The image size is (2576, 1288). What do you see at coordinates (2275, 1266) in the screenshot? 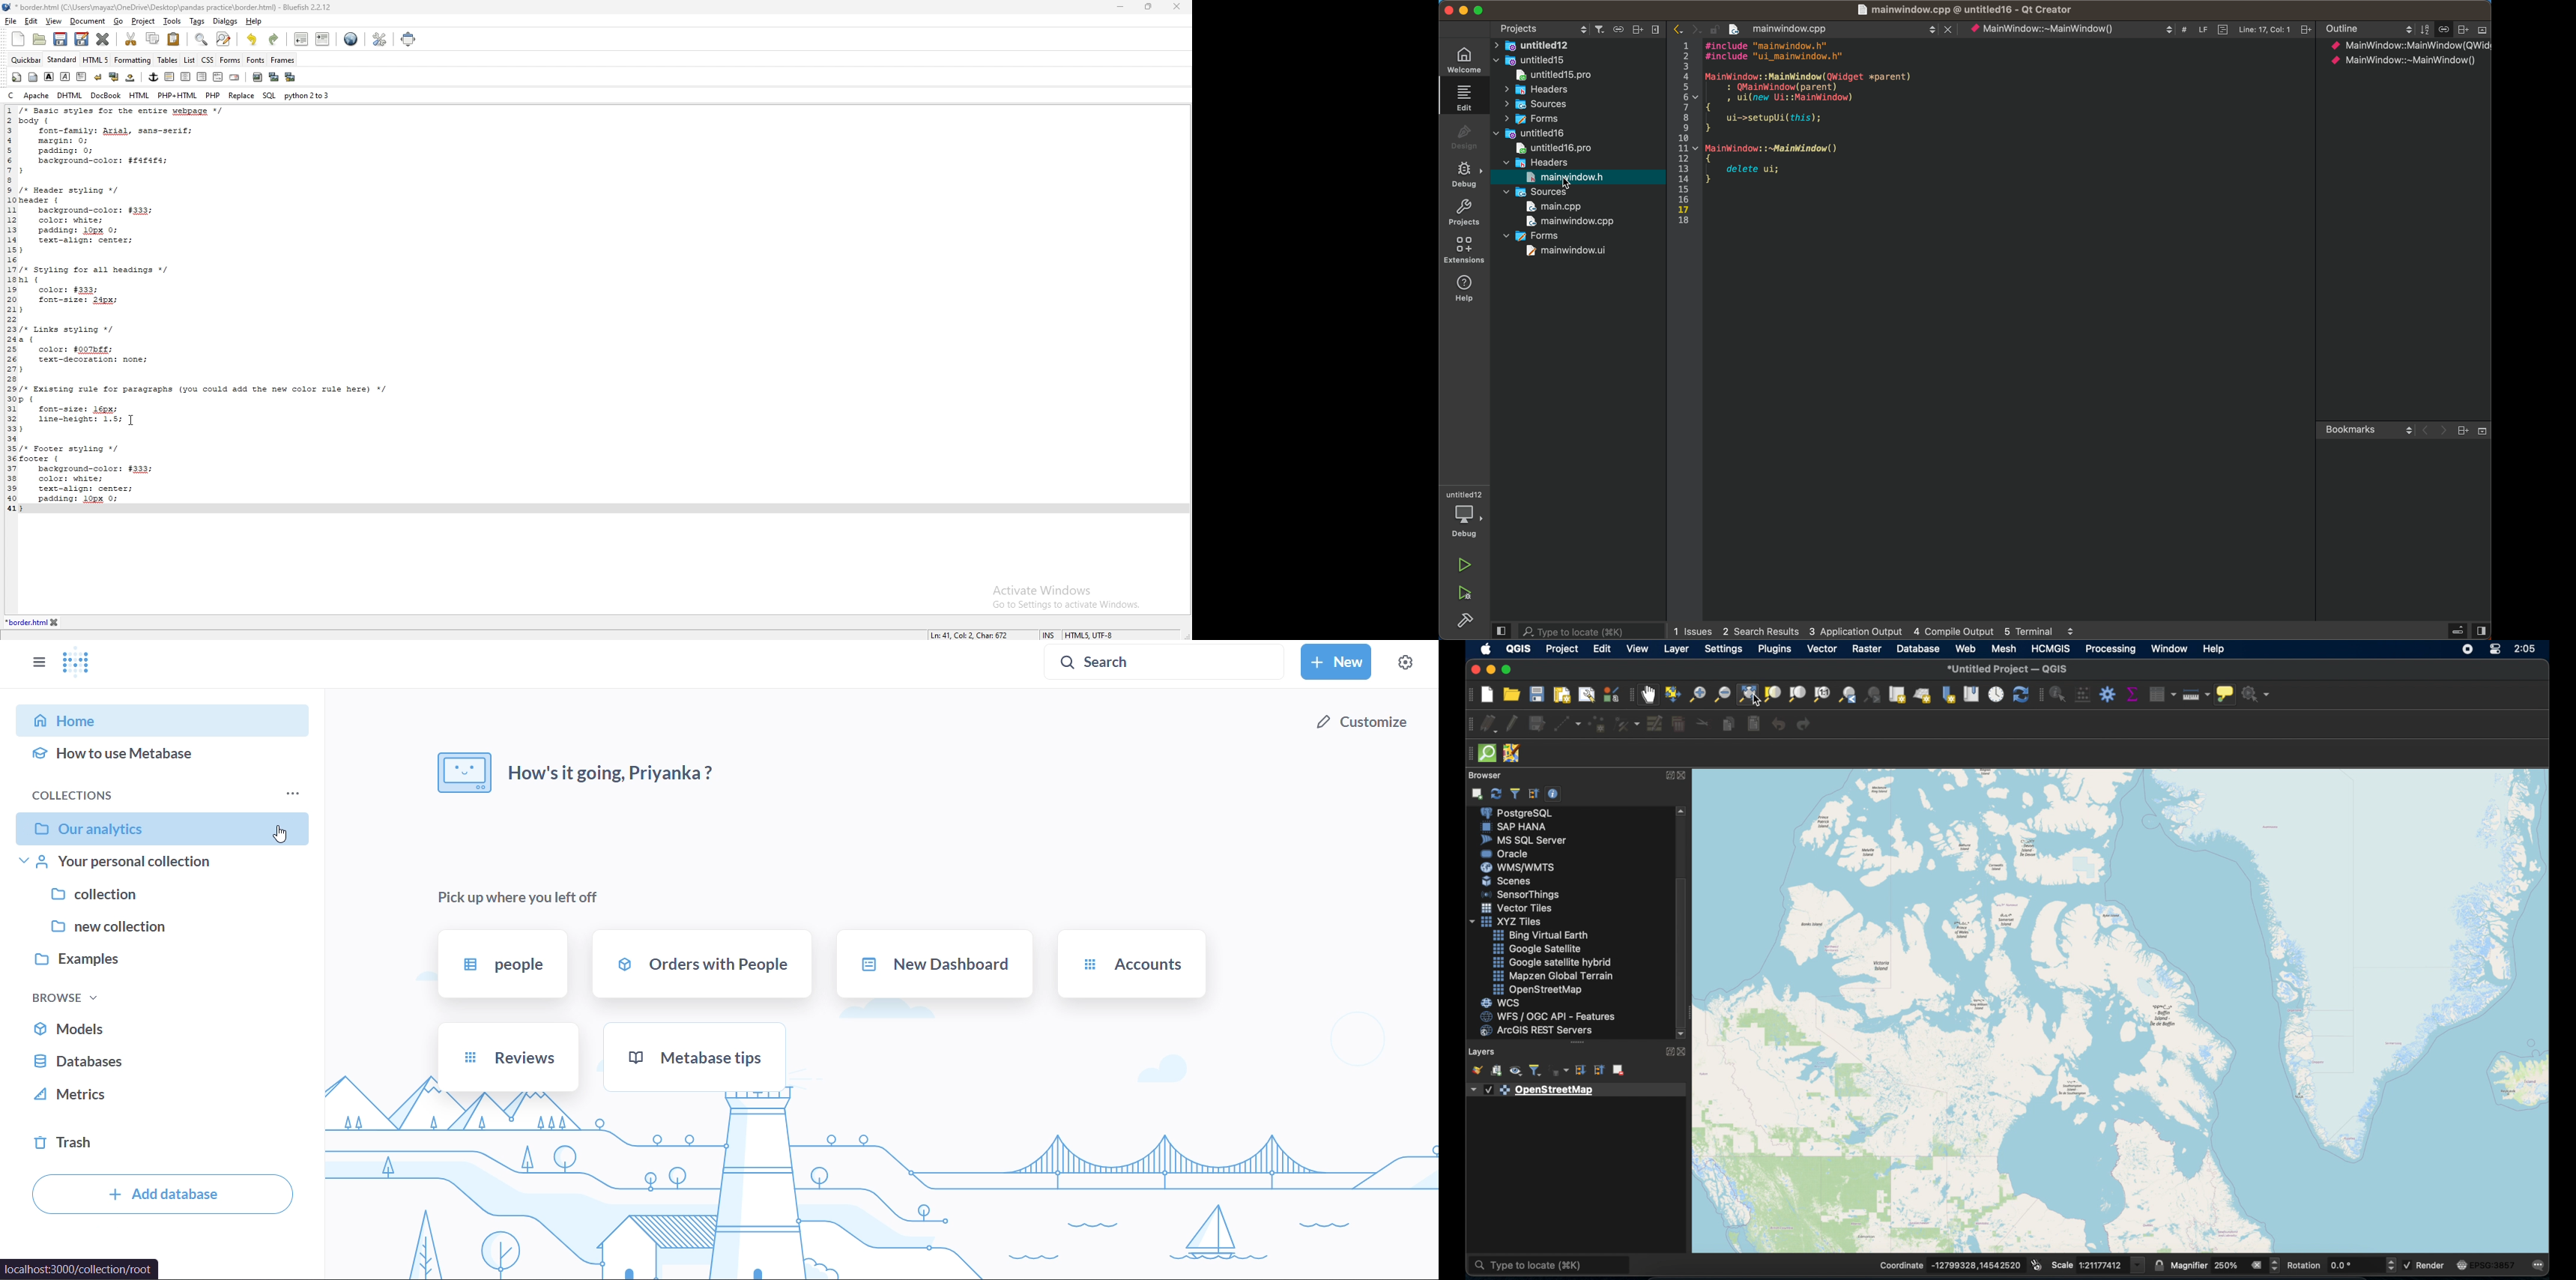
I see `increase or decrease magnifier value` at bounding box center [2275, 1266].